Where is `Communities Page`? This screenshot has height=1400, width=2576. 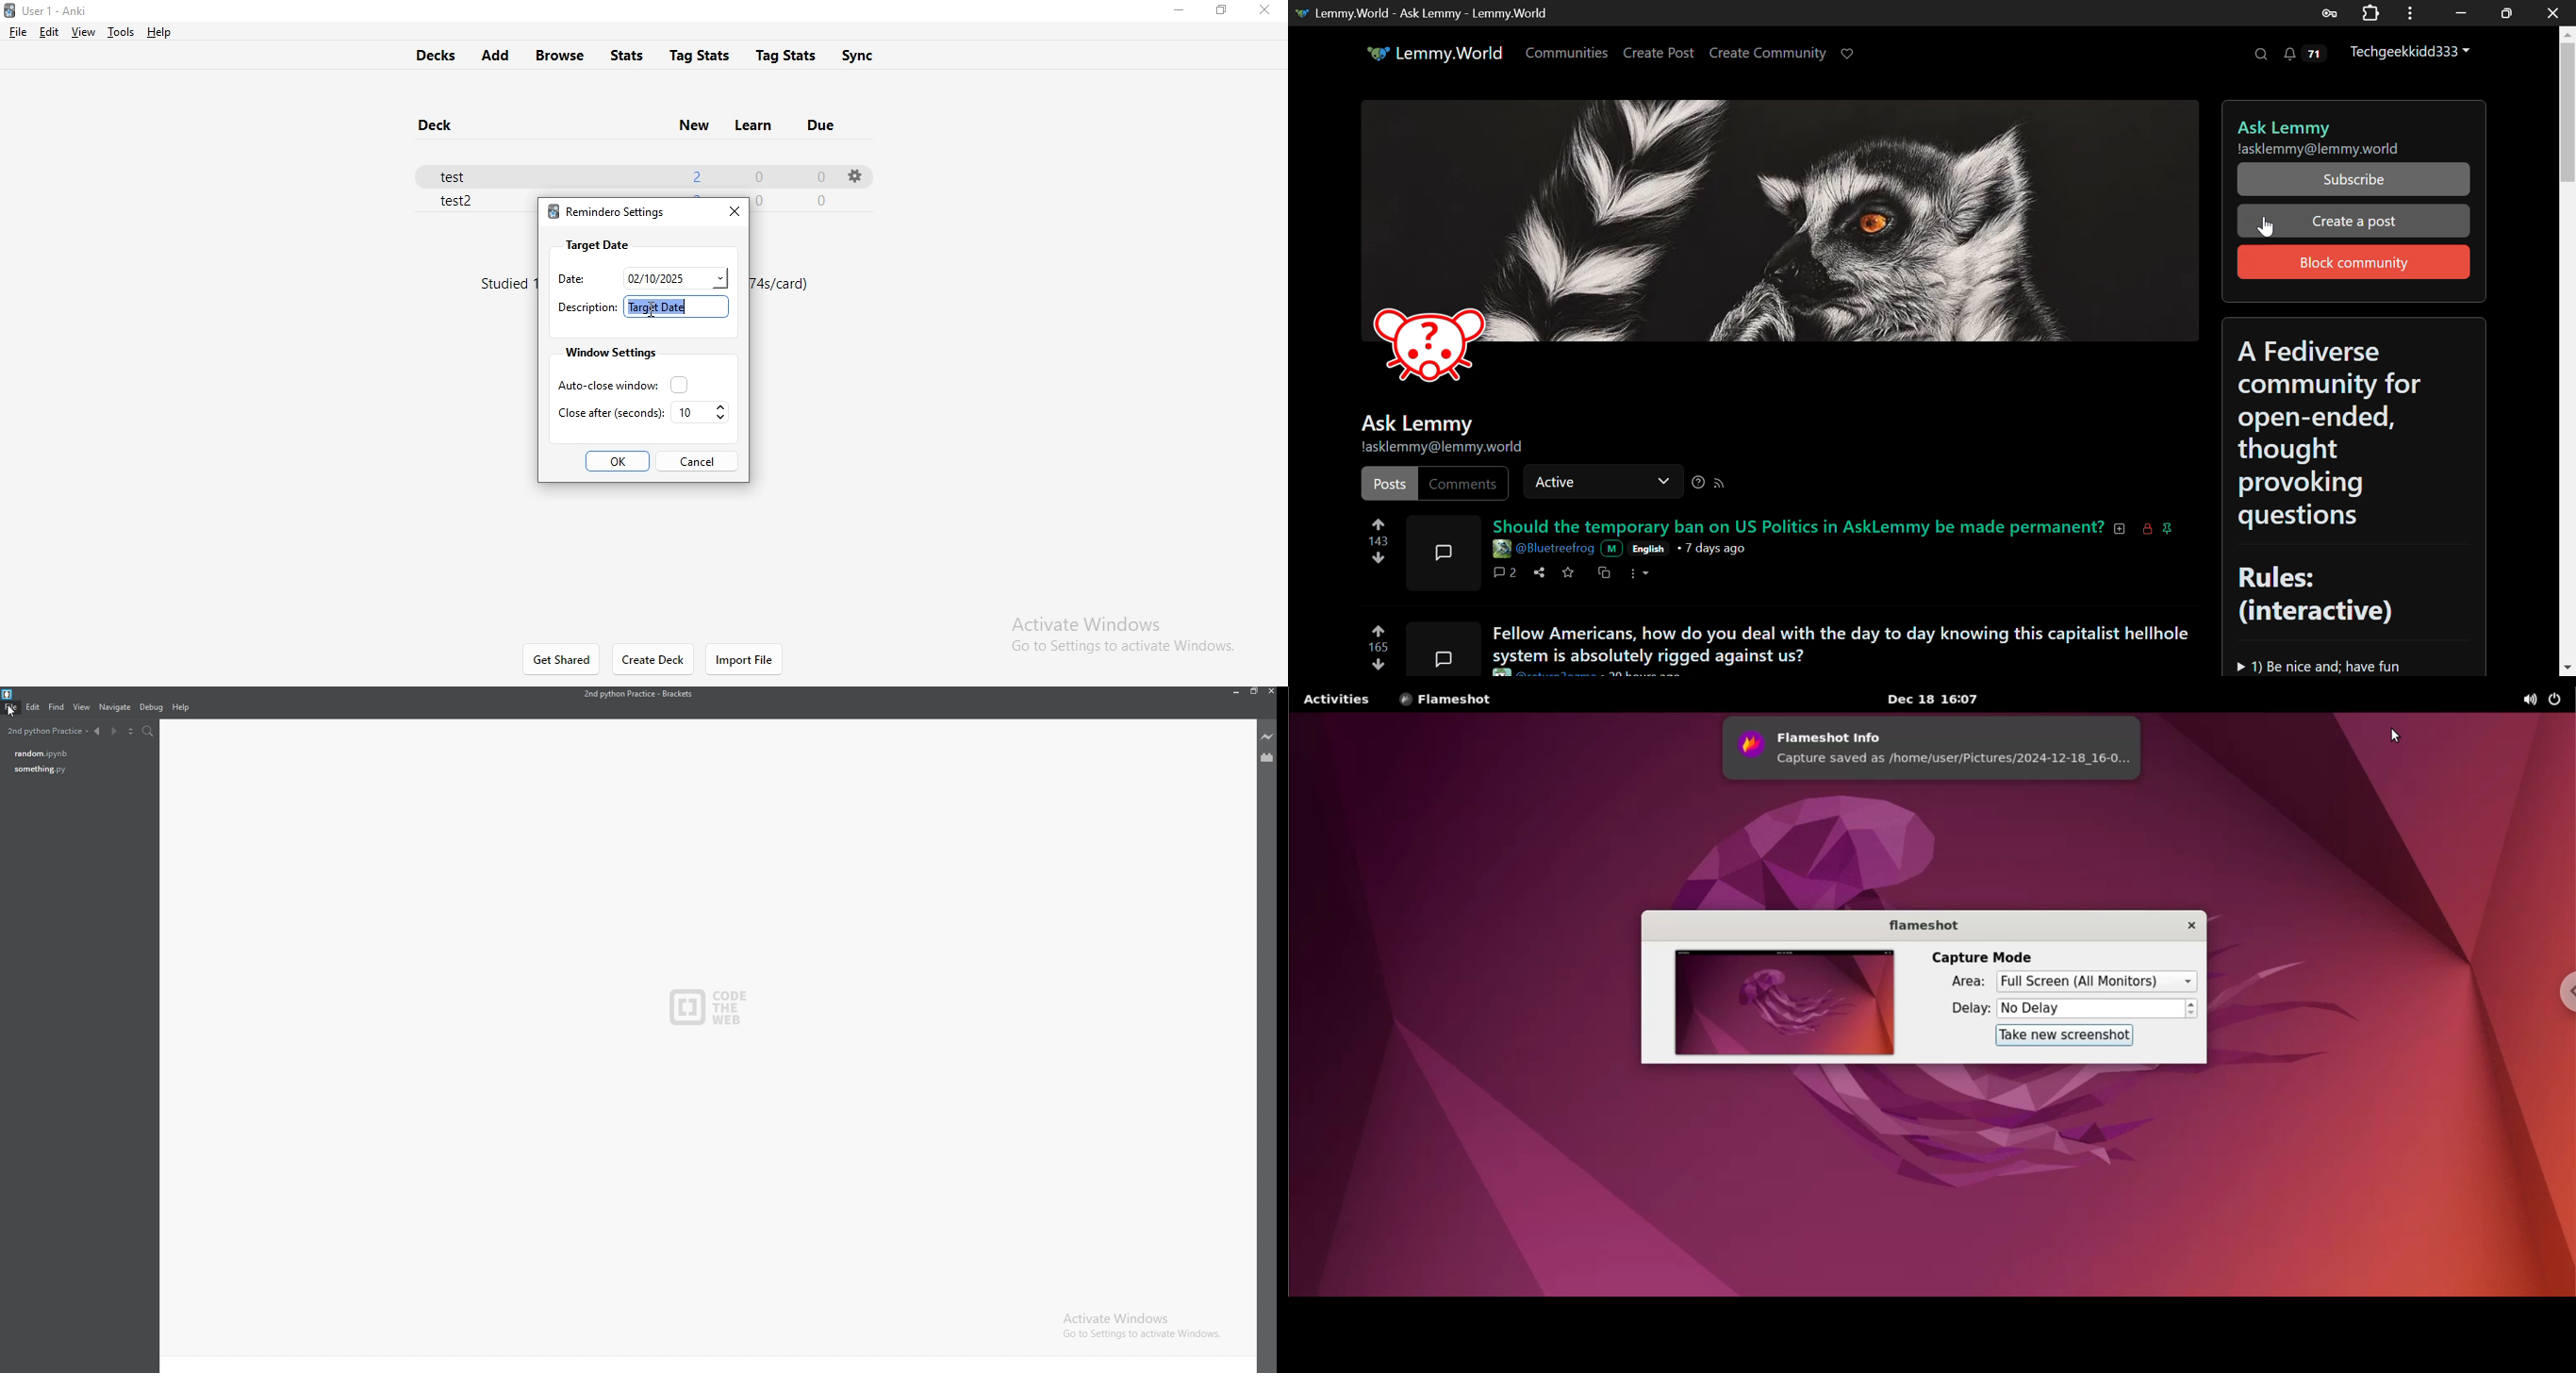 Communities Page is located at coordinates (1568, 54).